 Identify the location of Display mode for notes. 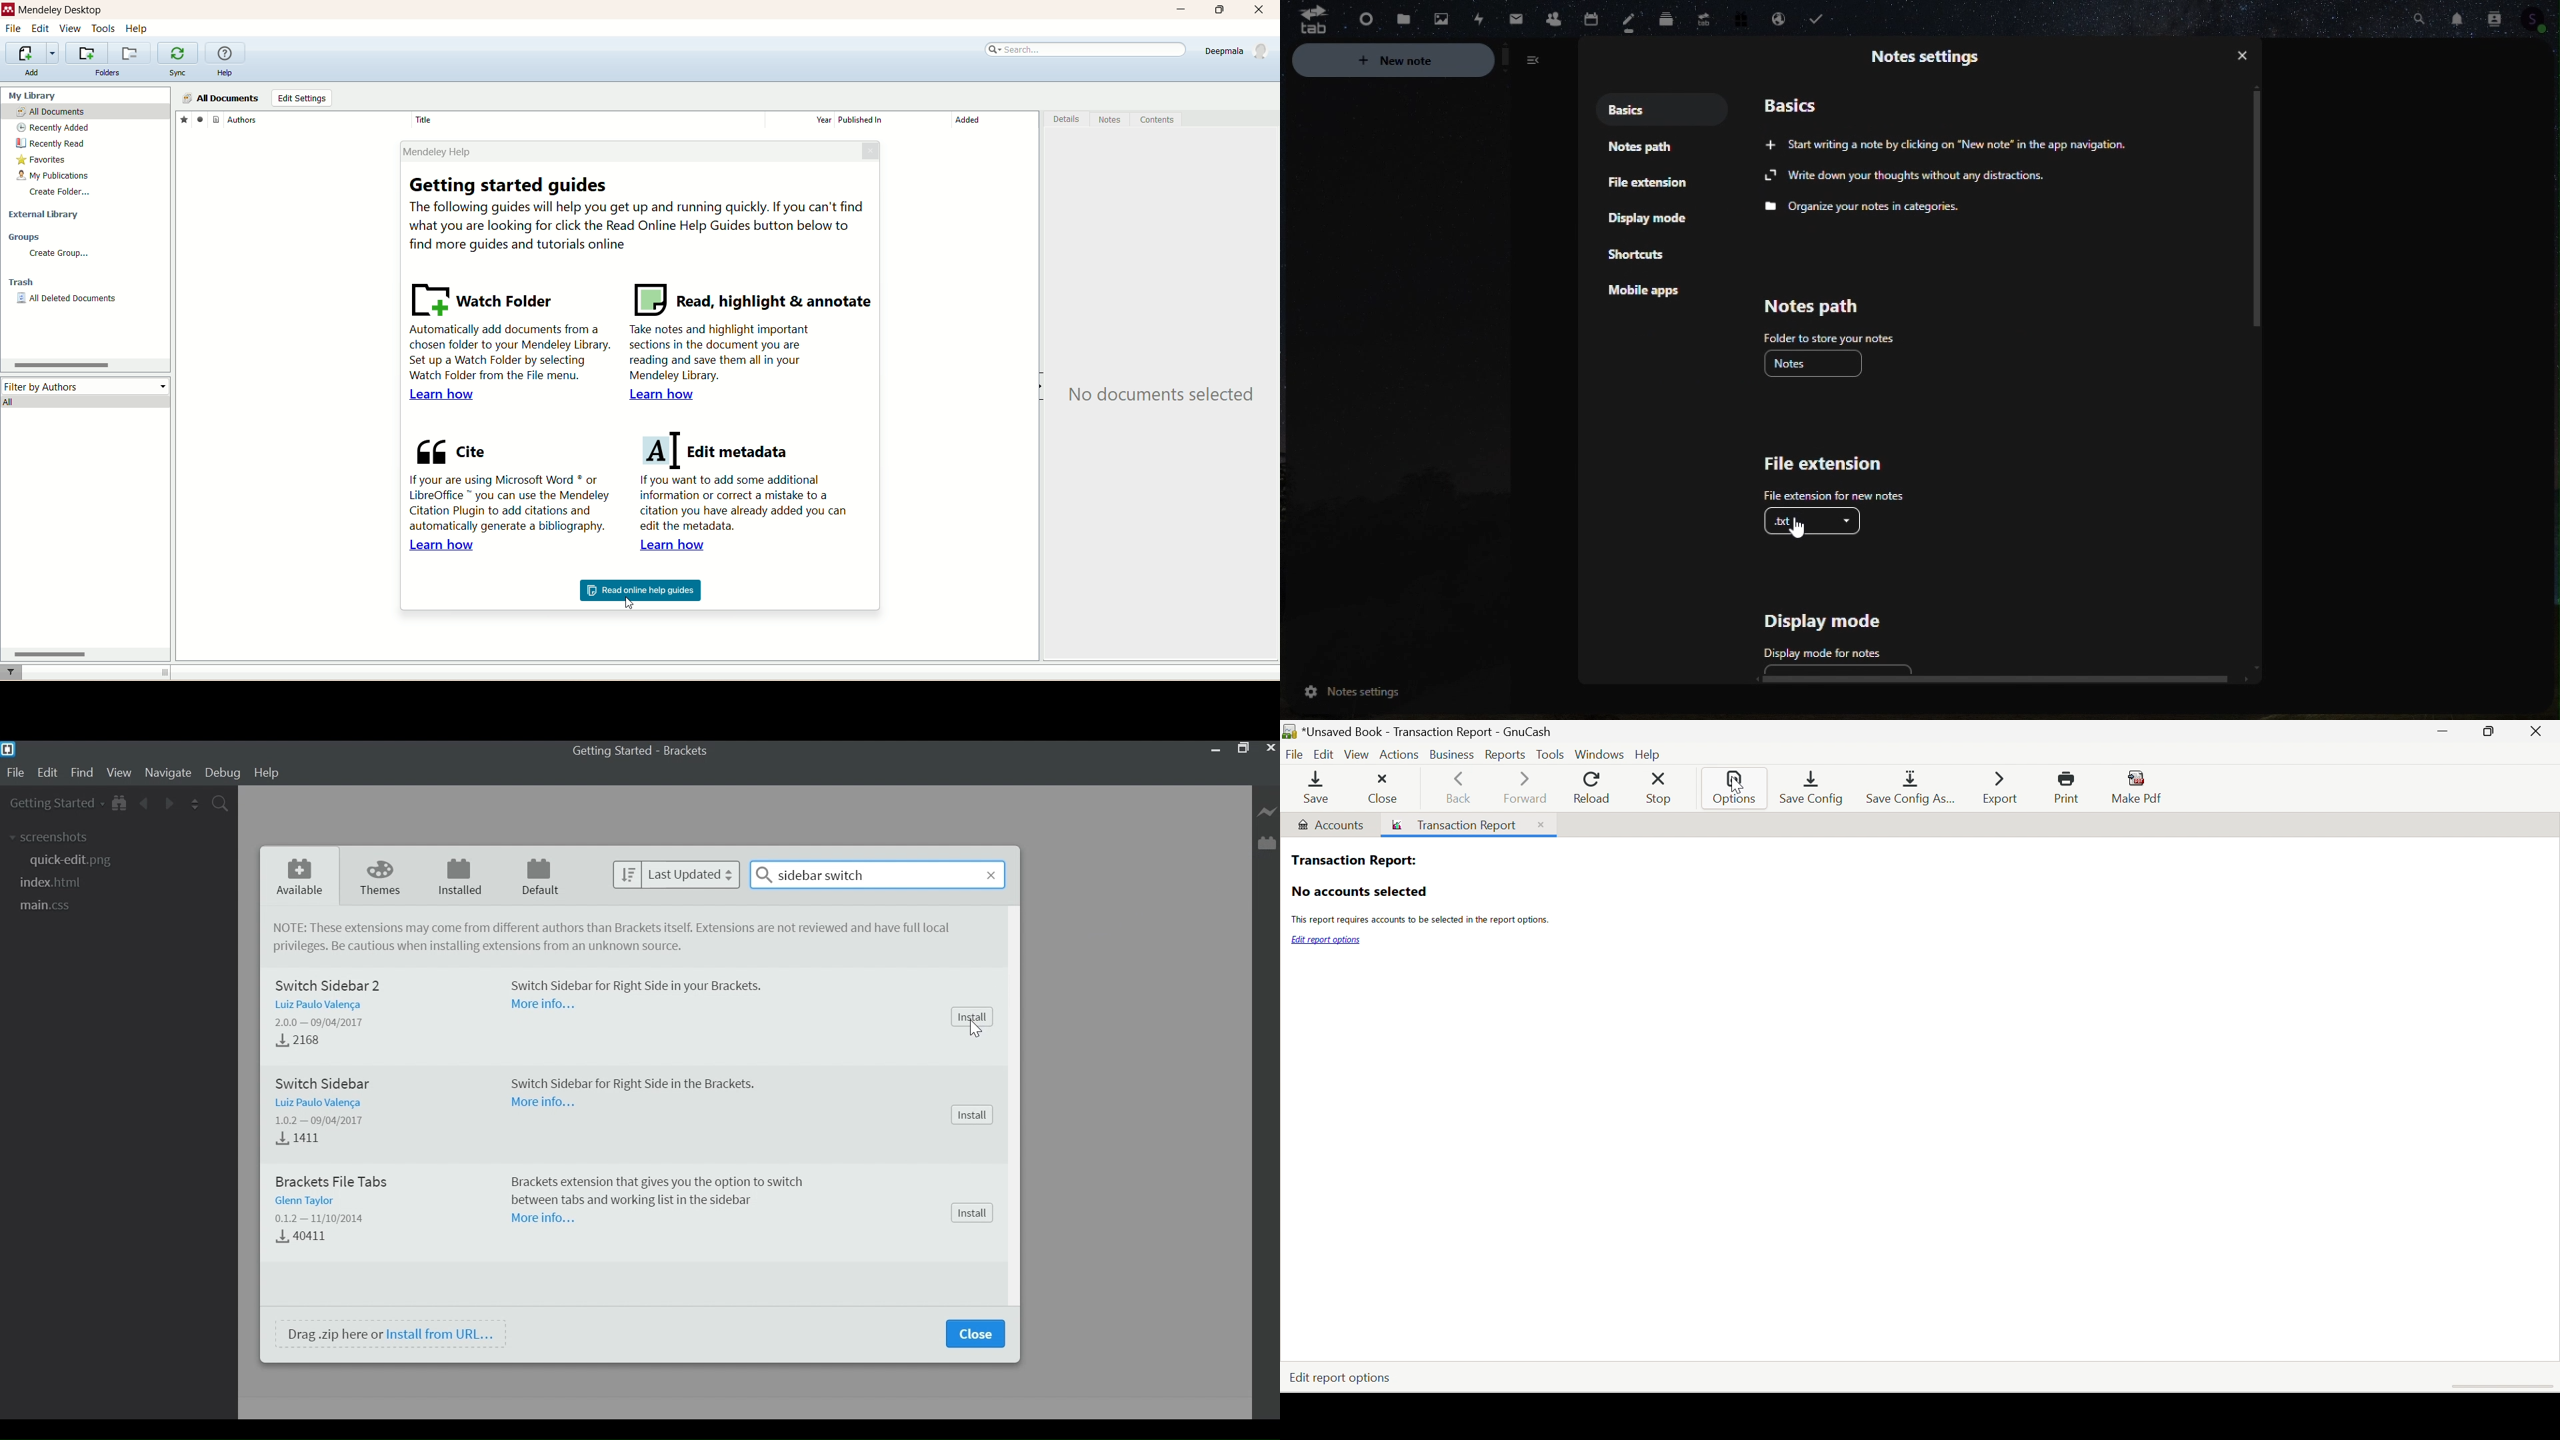
(1828, 653).